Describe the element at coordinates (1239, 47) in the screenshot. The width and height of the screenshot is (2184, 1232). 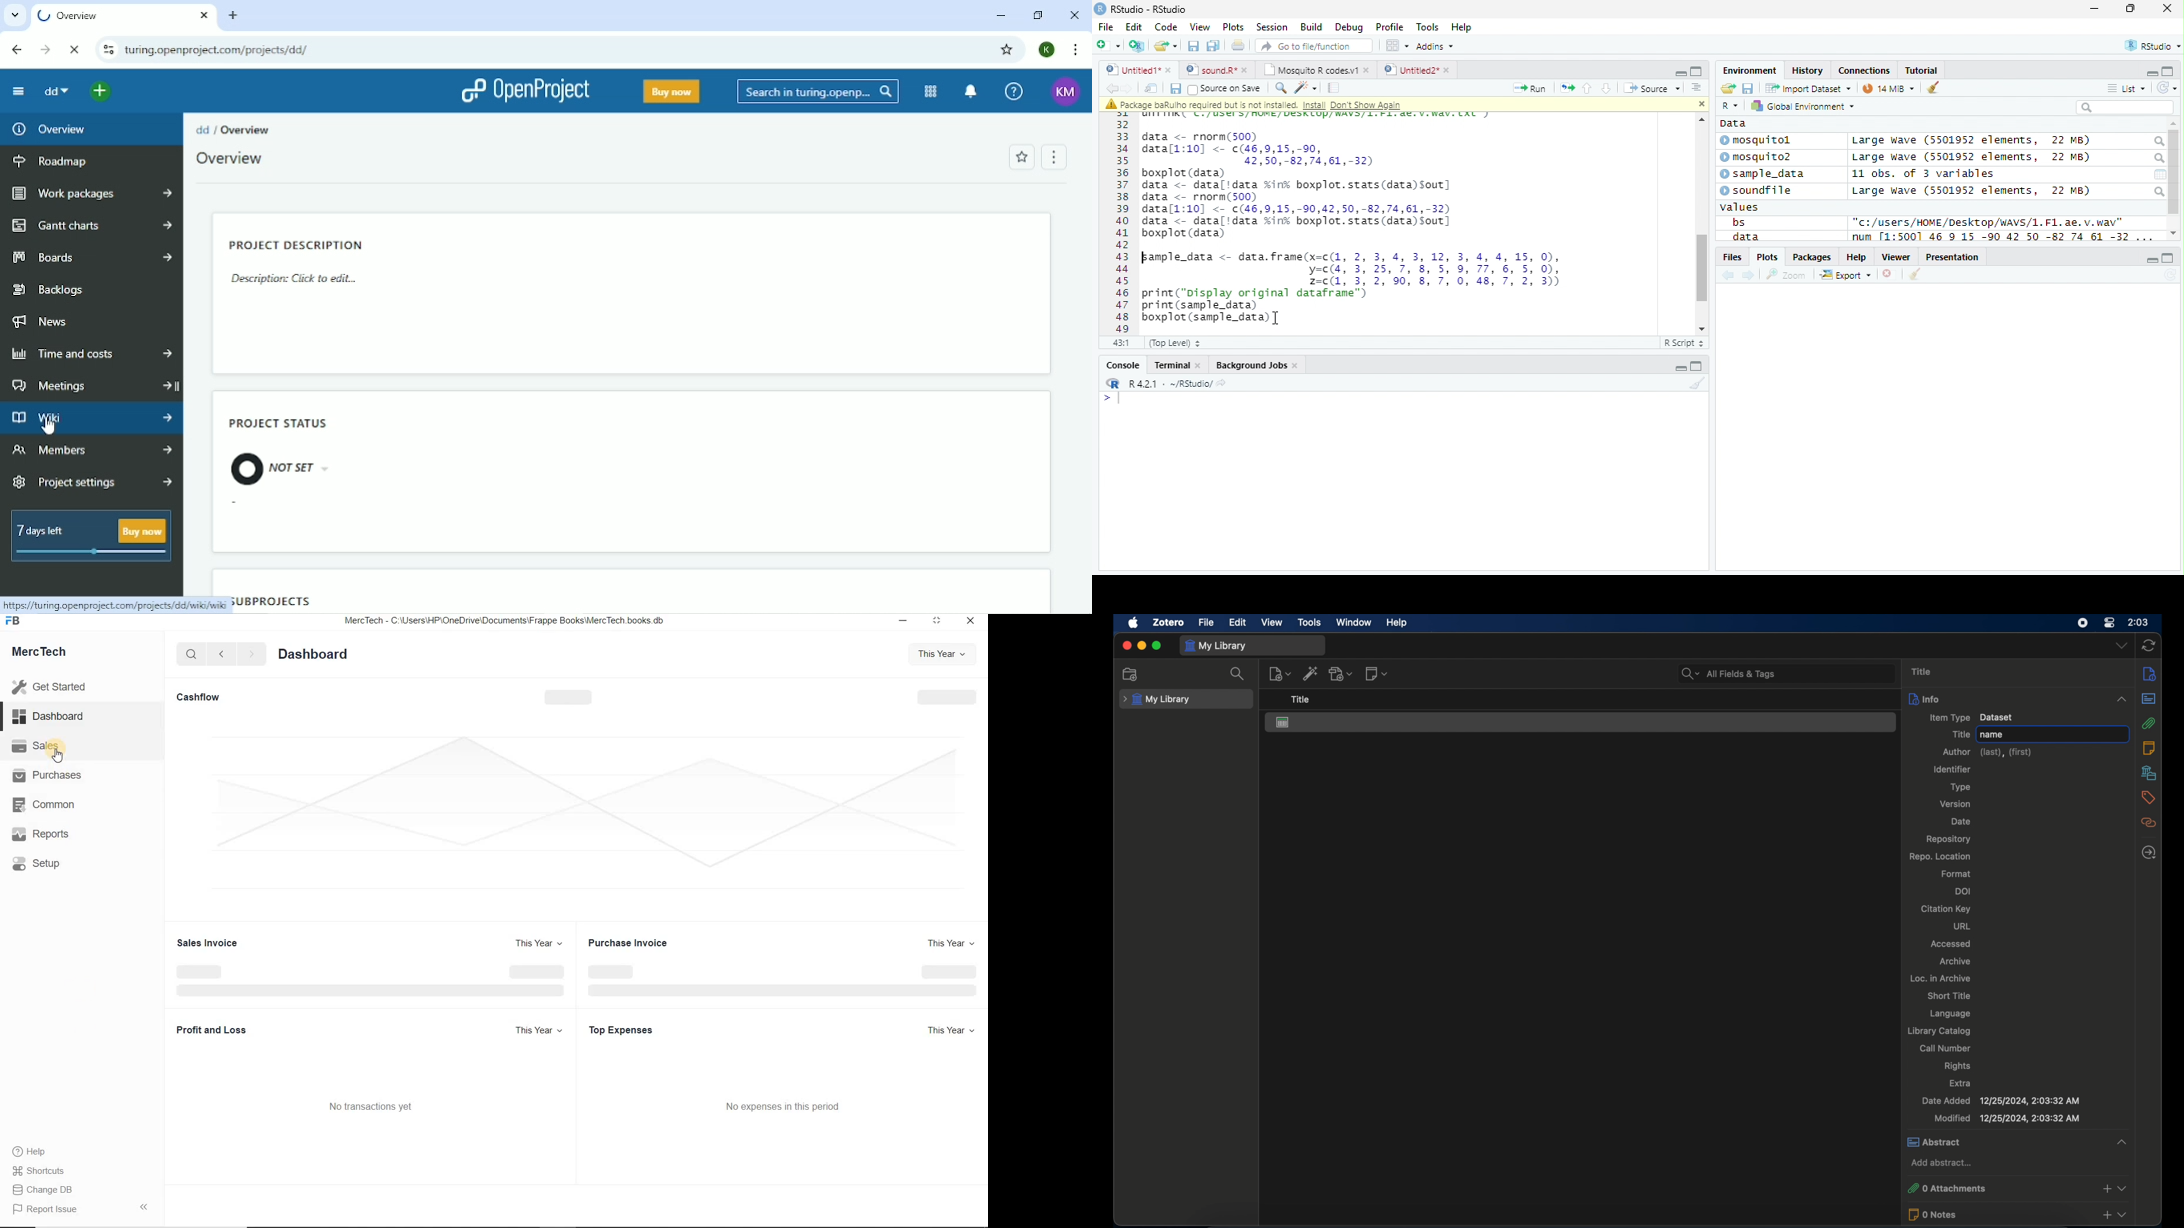
I see `Print` at that location.